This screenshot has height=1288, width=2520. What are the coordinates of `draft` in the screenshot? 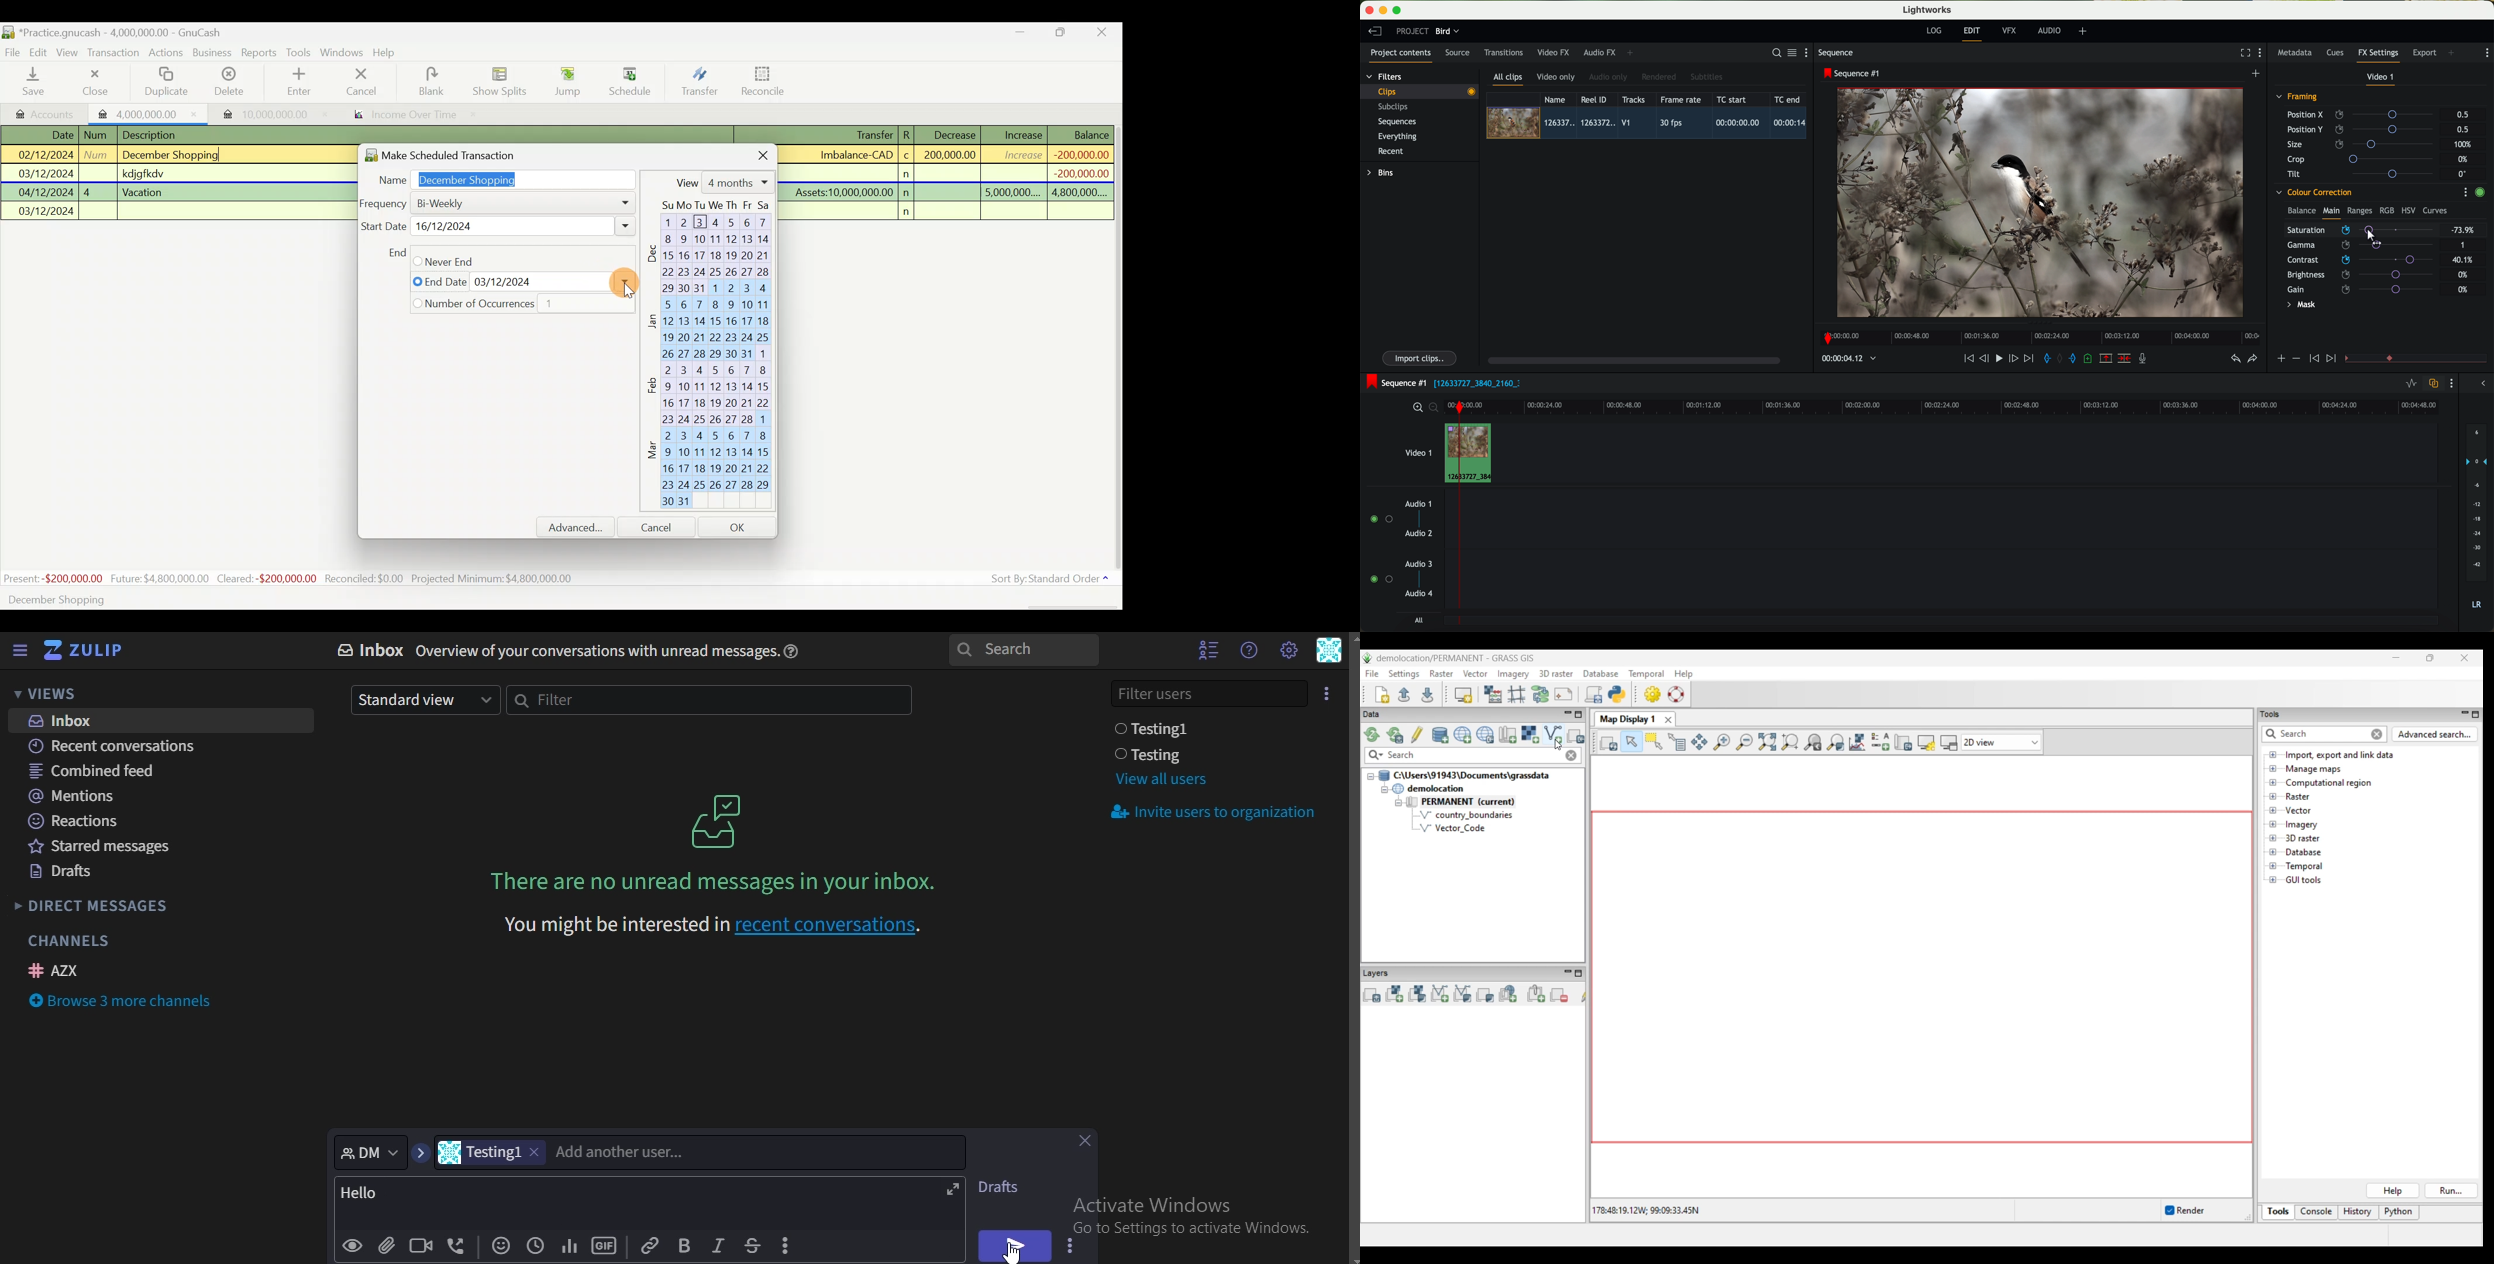 It's located at (1005, 1187).